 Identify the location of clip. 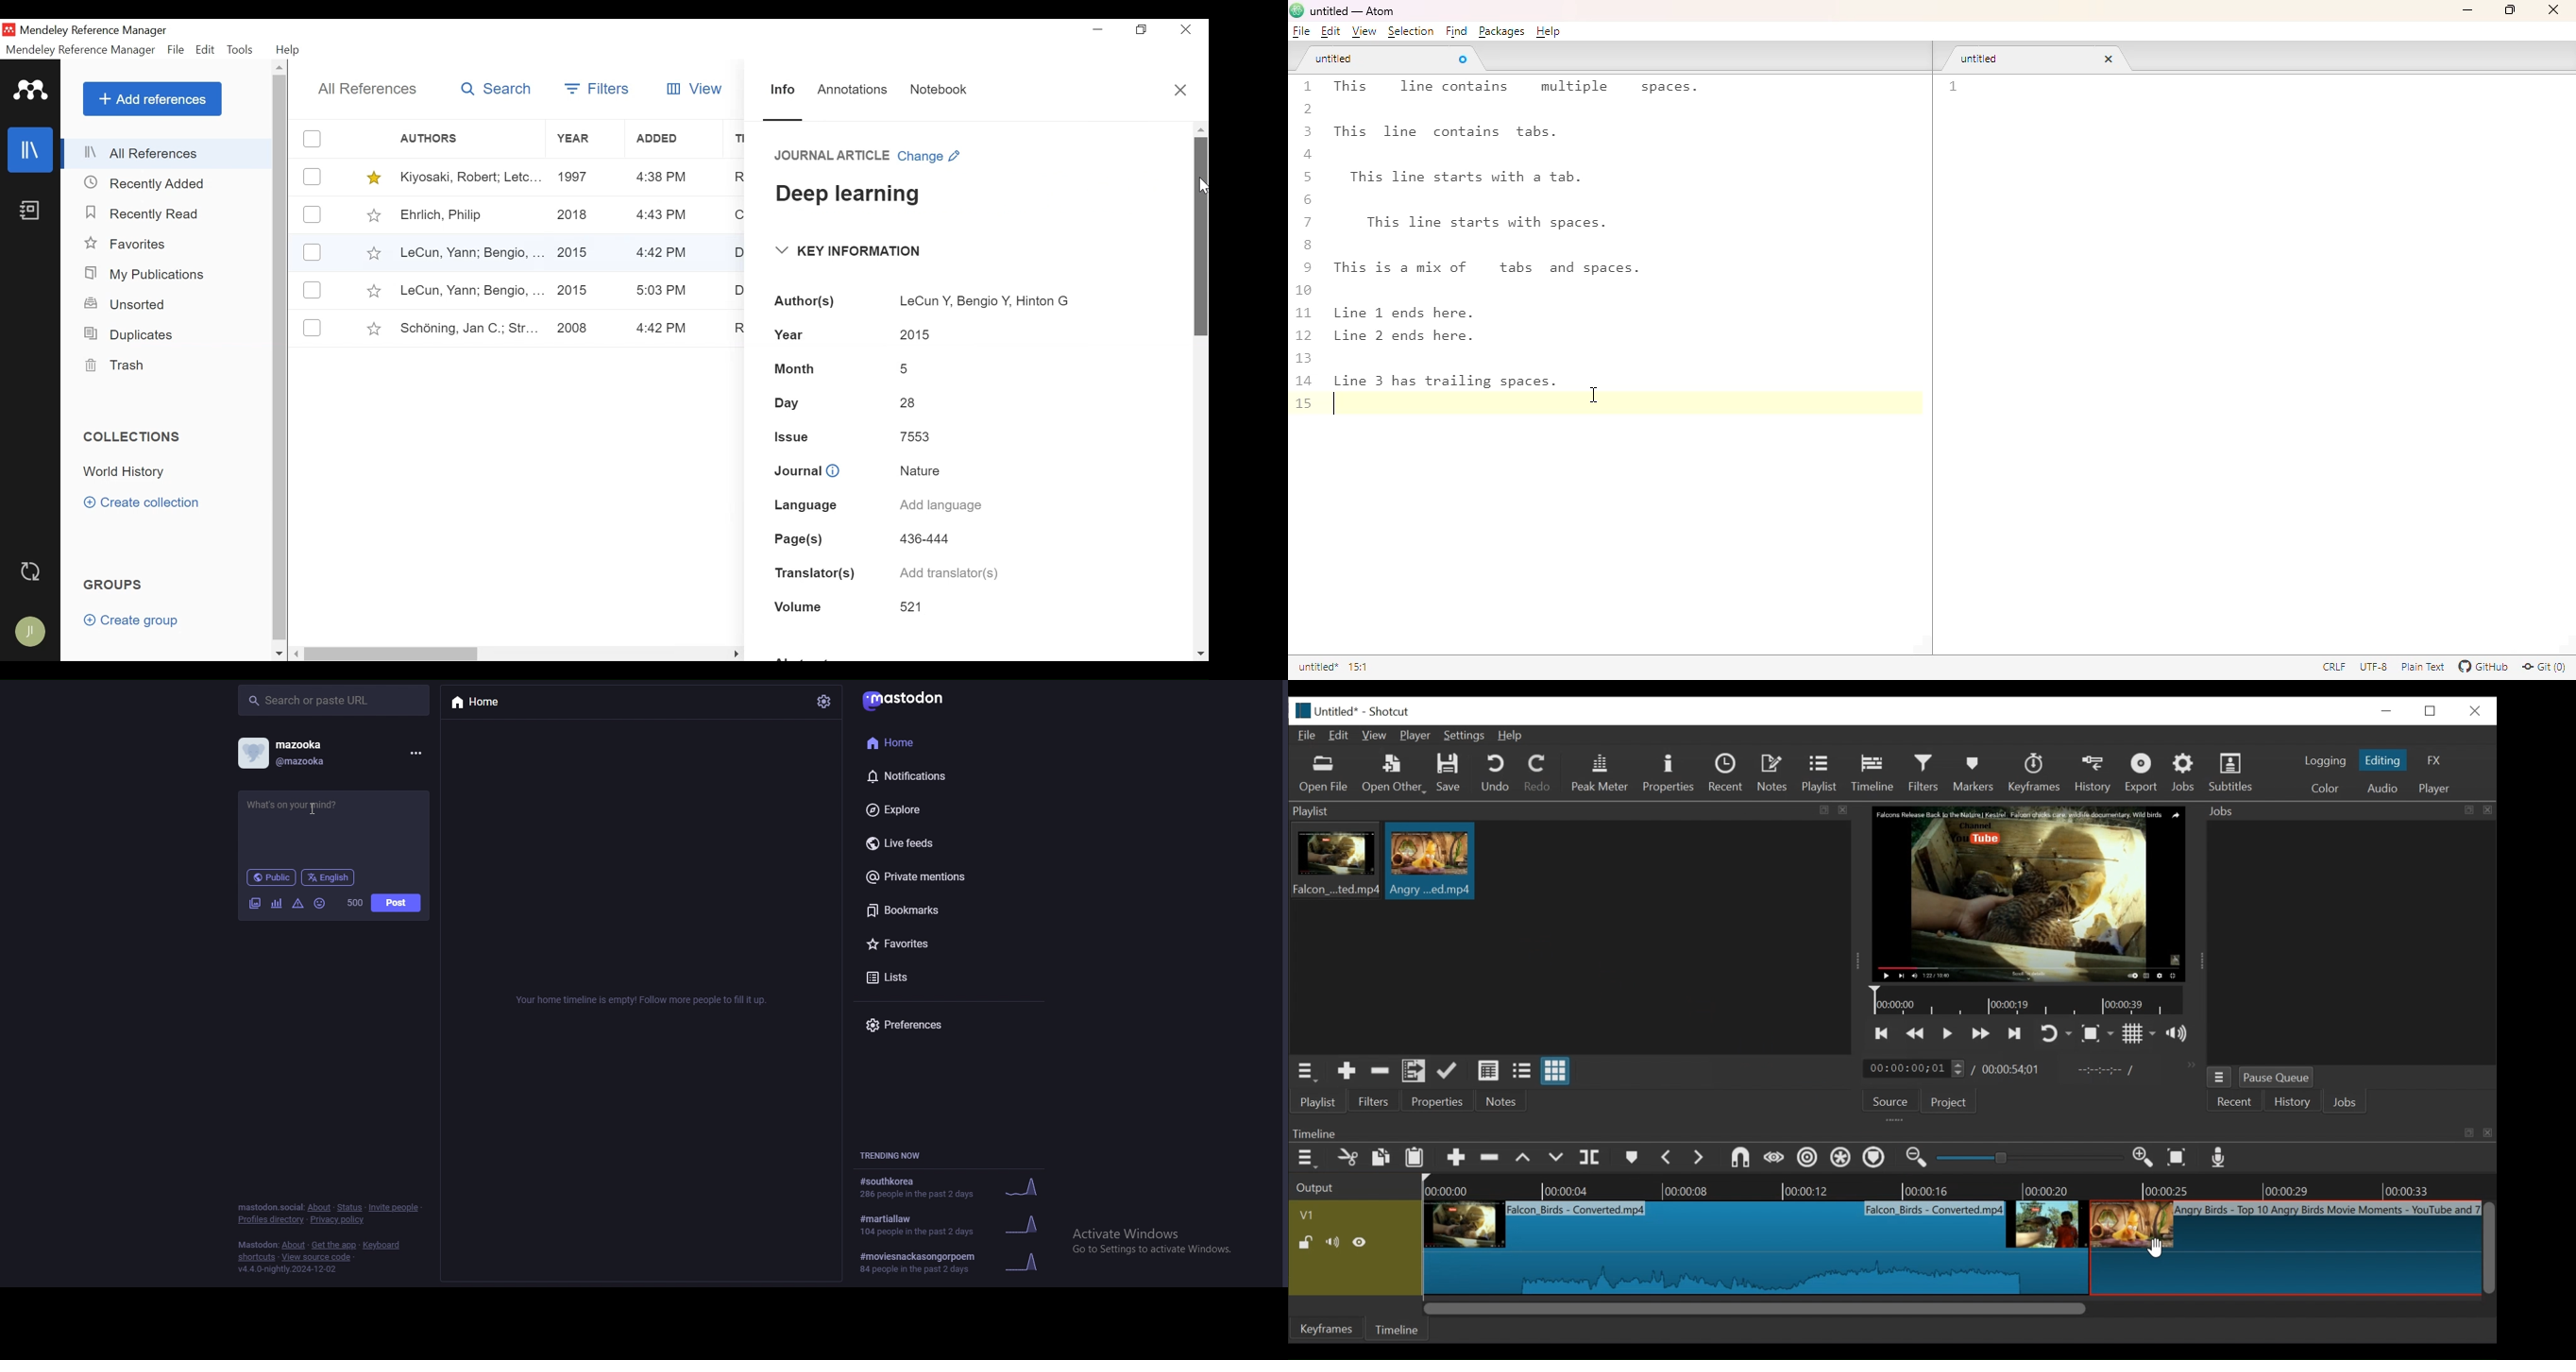
(1753, 1244).